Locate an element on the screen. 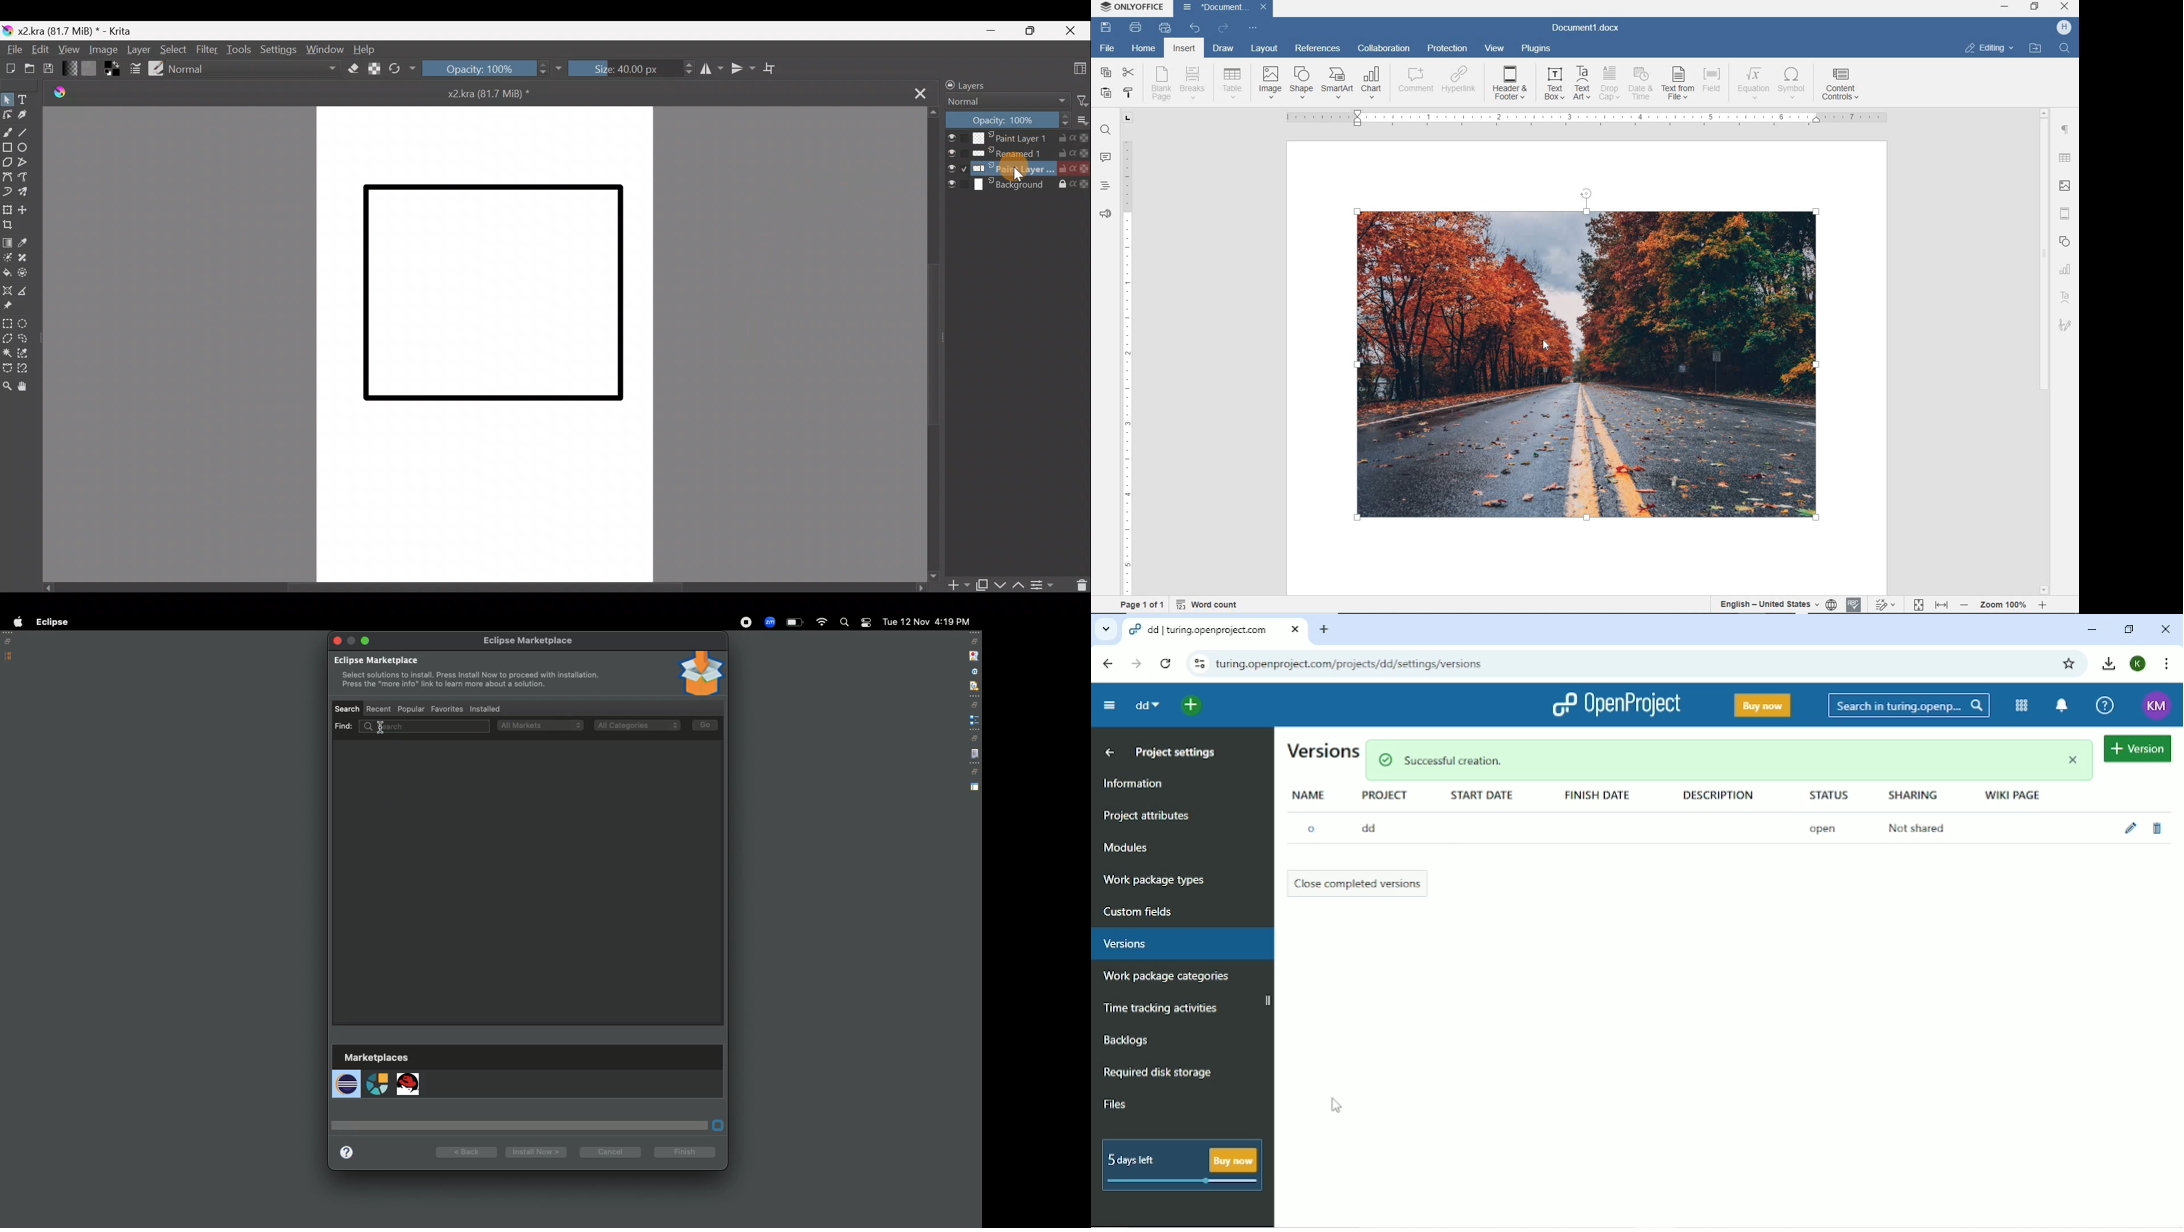  content controls is located at coordinates (1843, 85).